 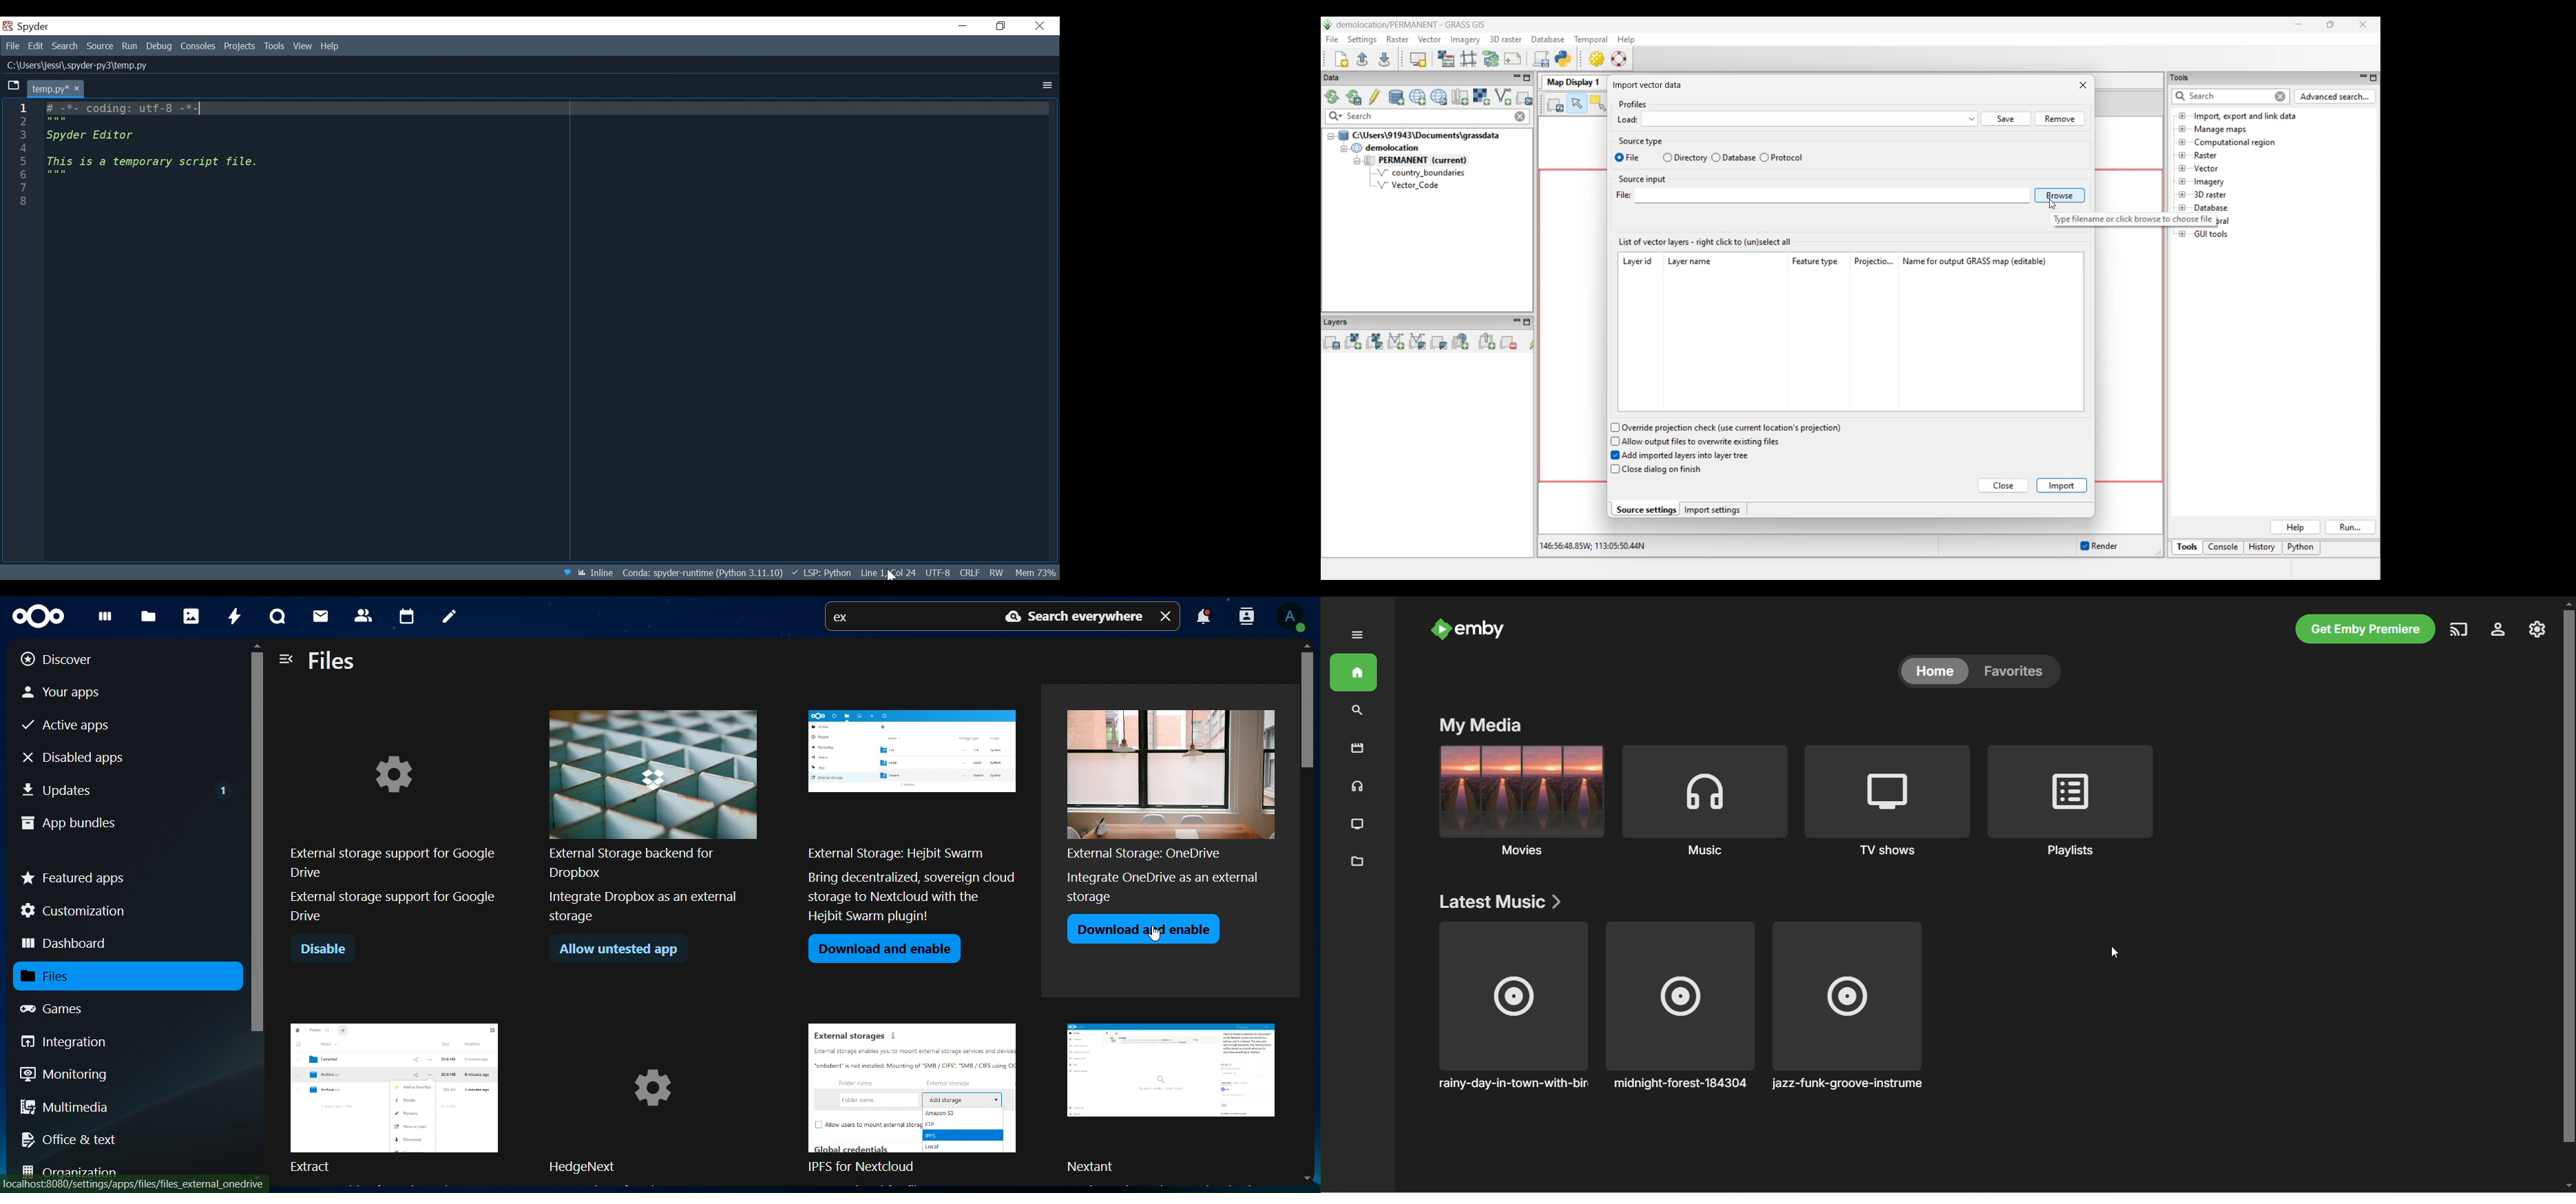 I want to click on Current tab, so click(x=56, y=89).